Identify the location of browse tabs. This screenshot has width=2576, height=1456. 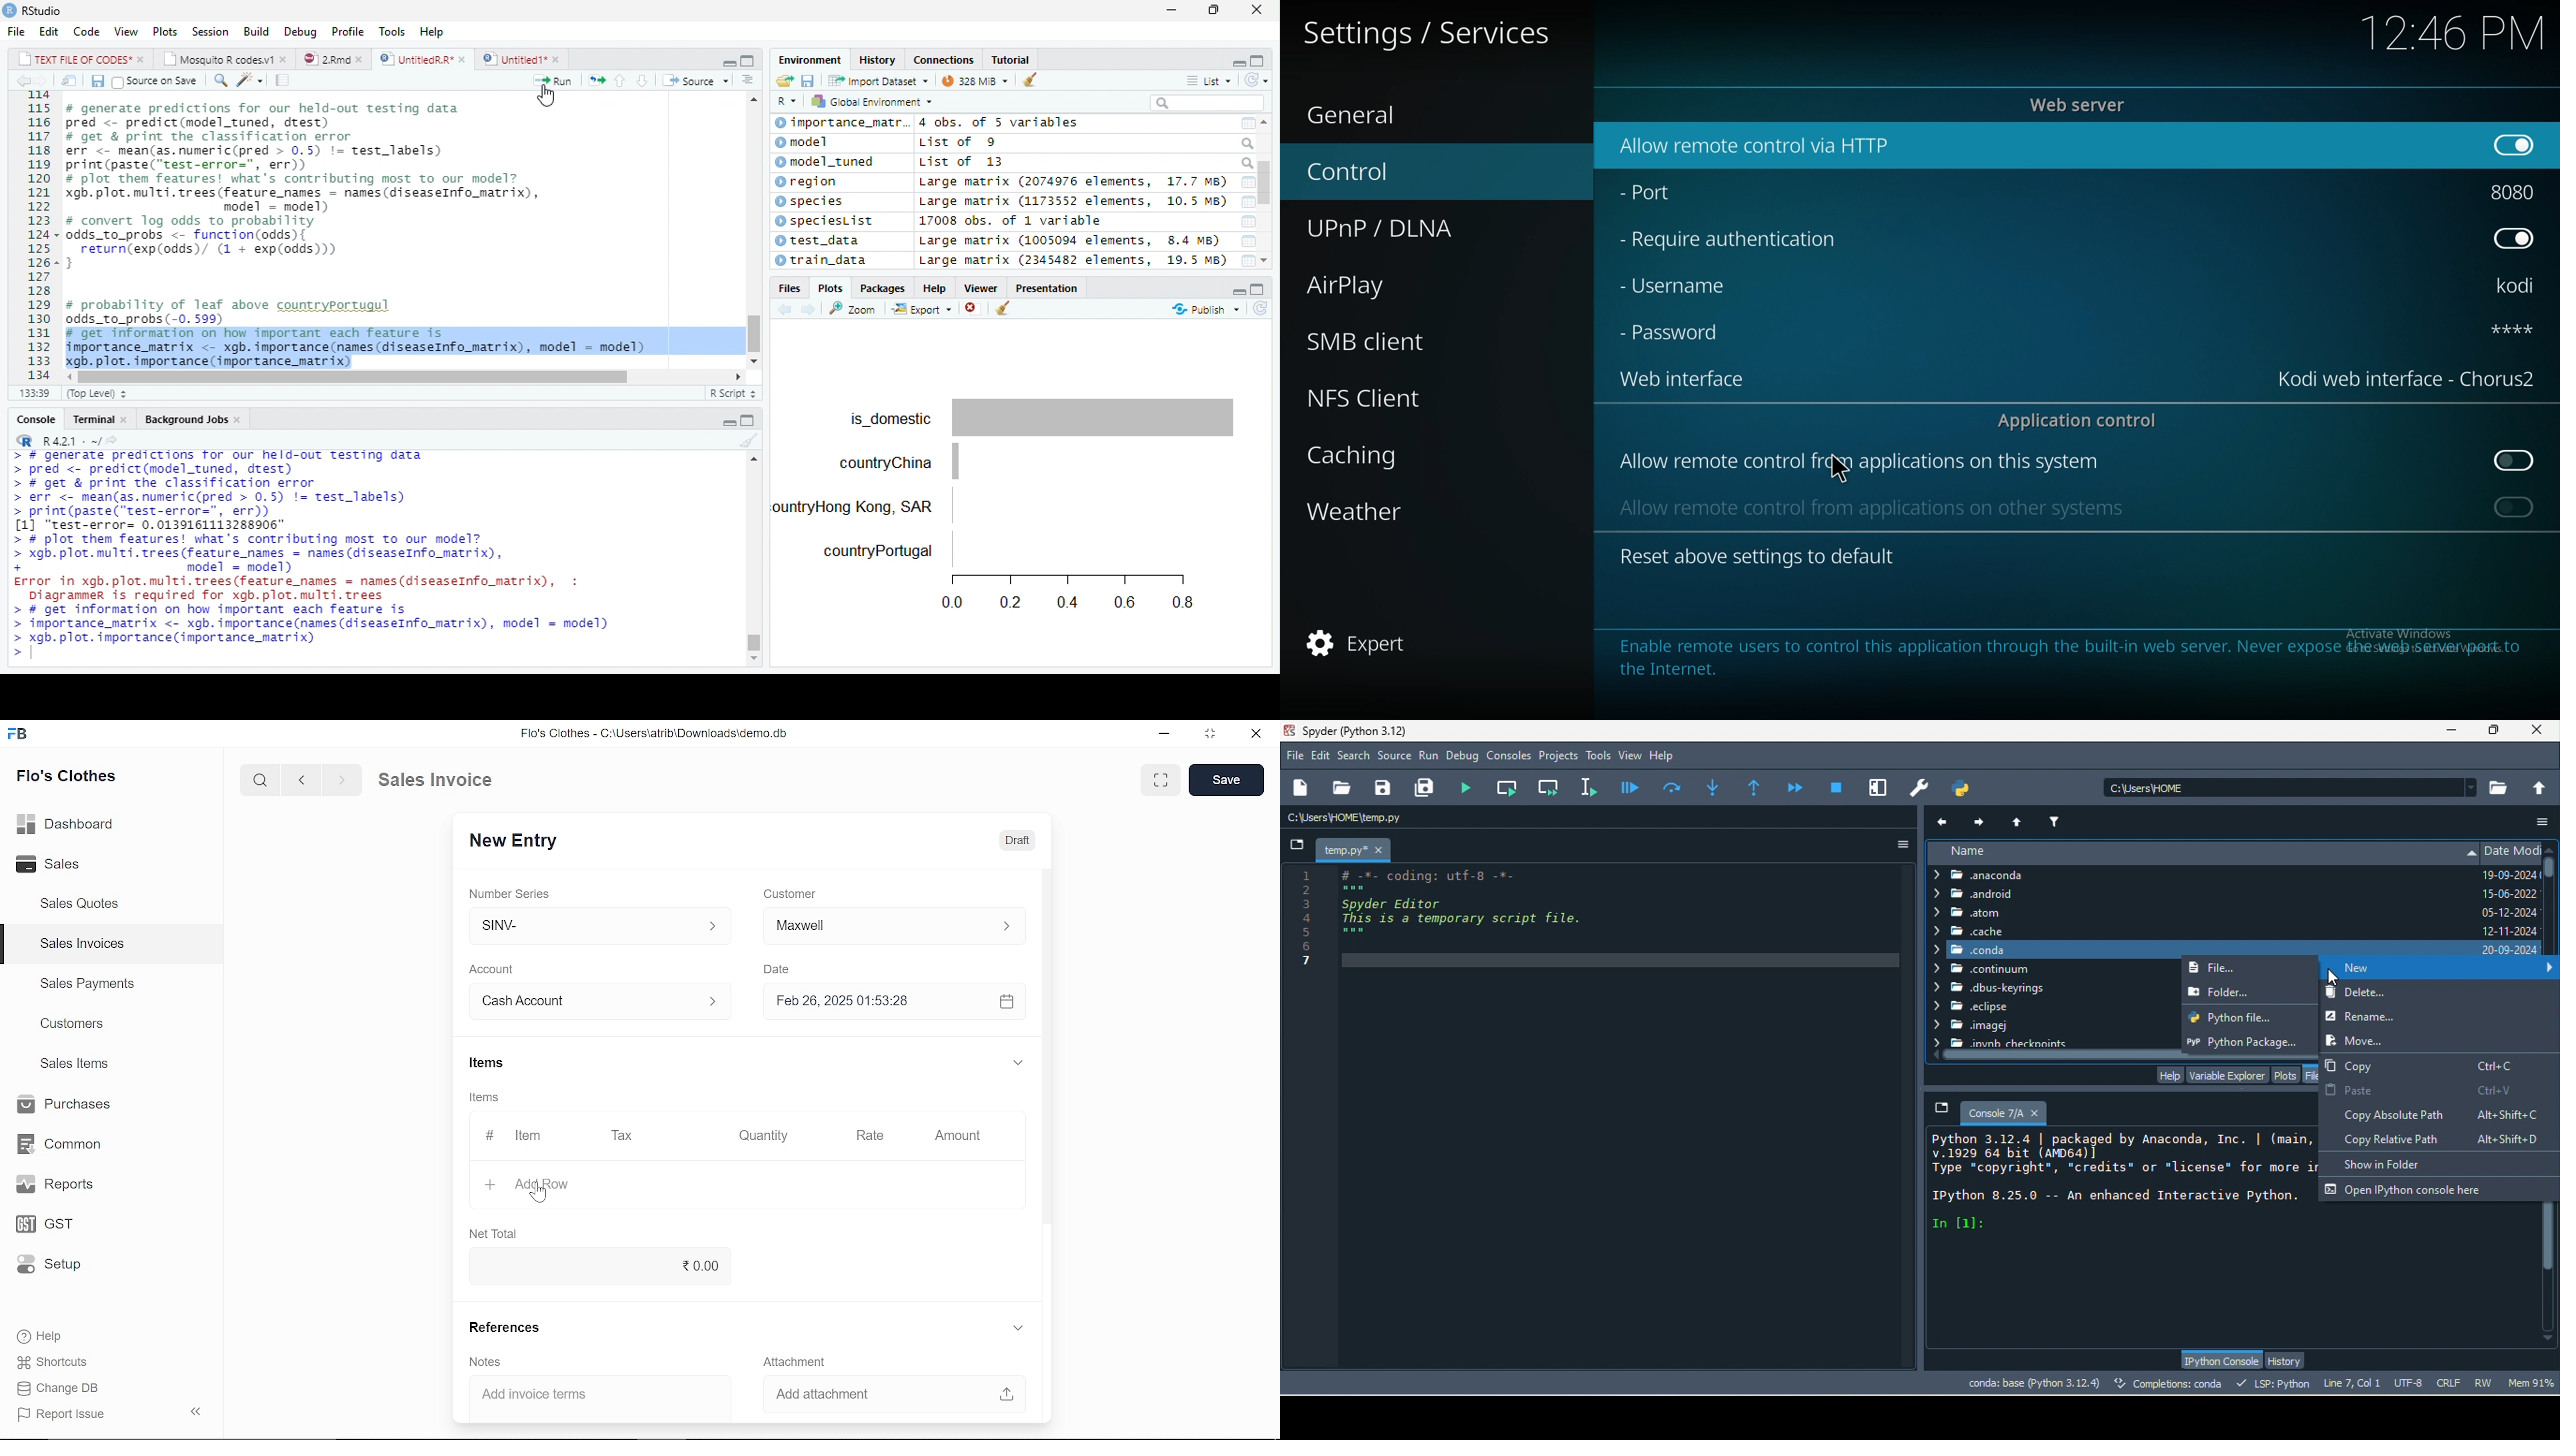
(1297, 847).